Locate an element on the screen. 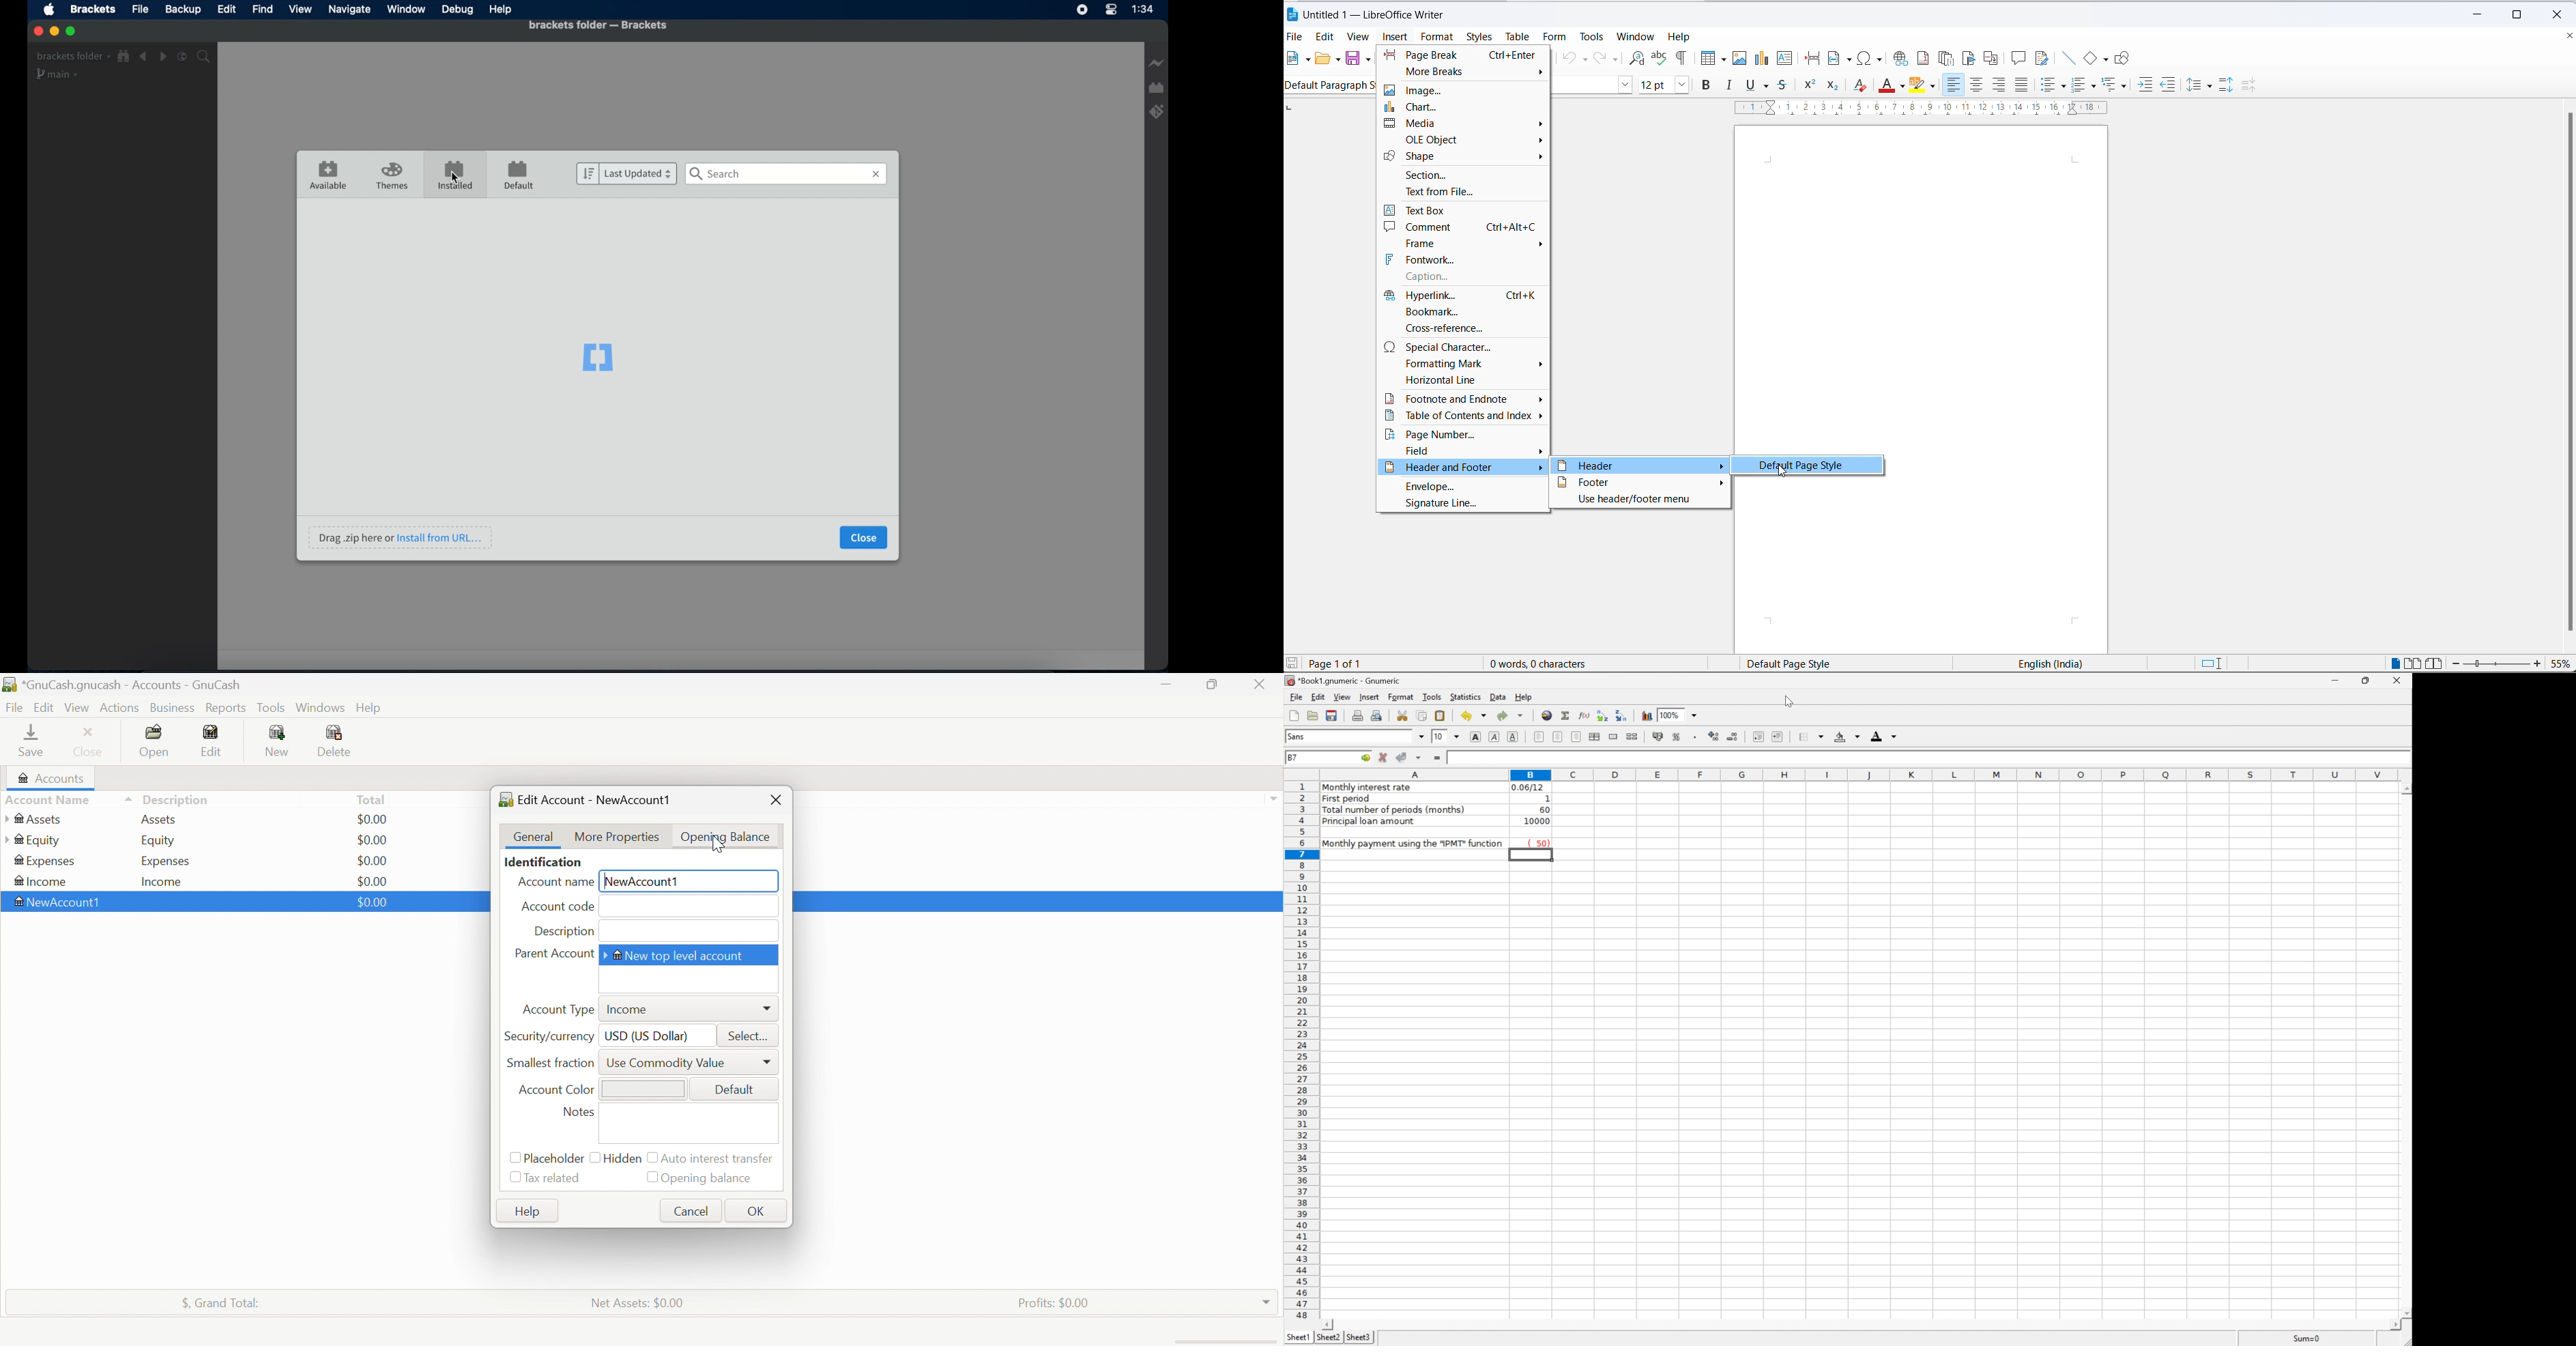  window is located at coordinates (1638, 37).